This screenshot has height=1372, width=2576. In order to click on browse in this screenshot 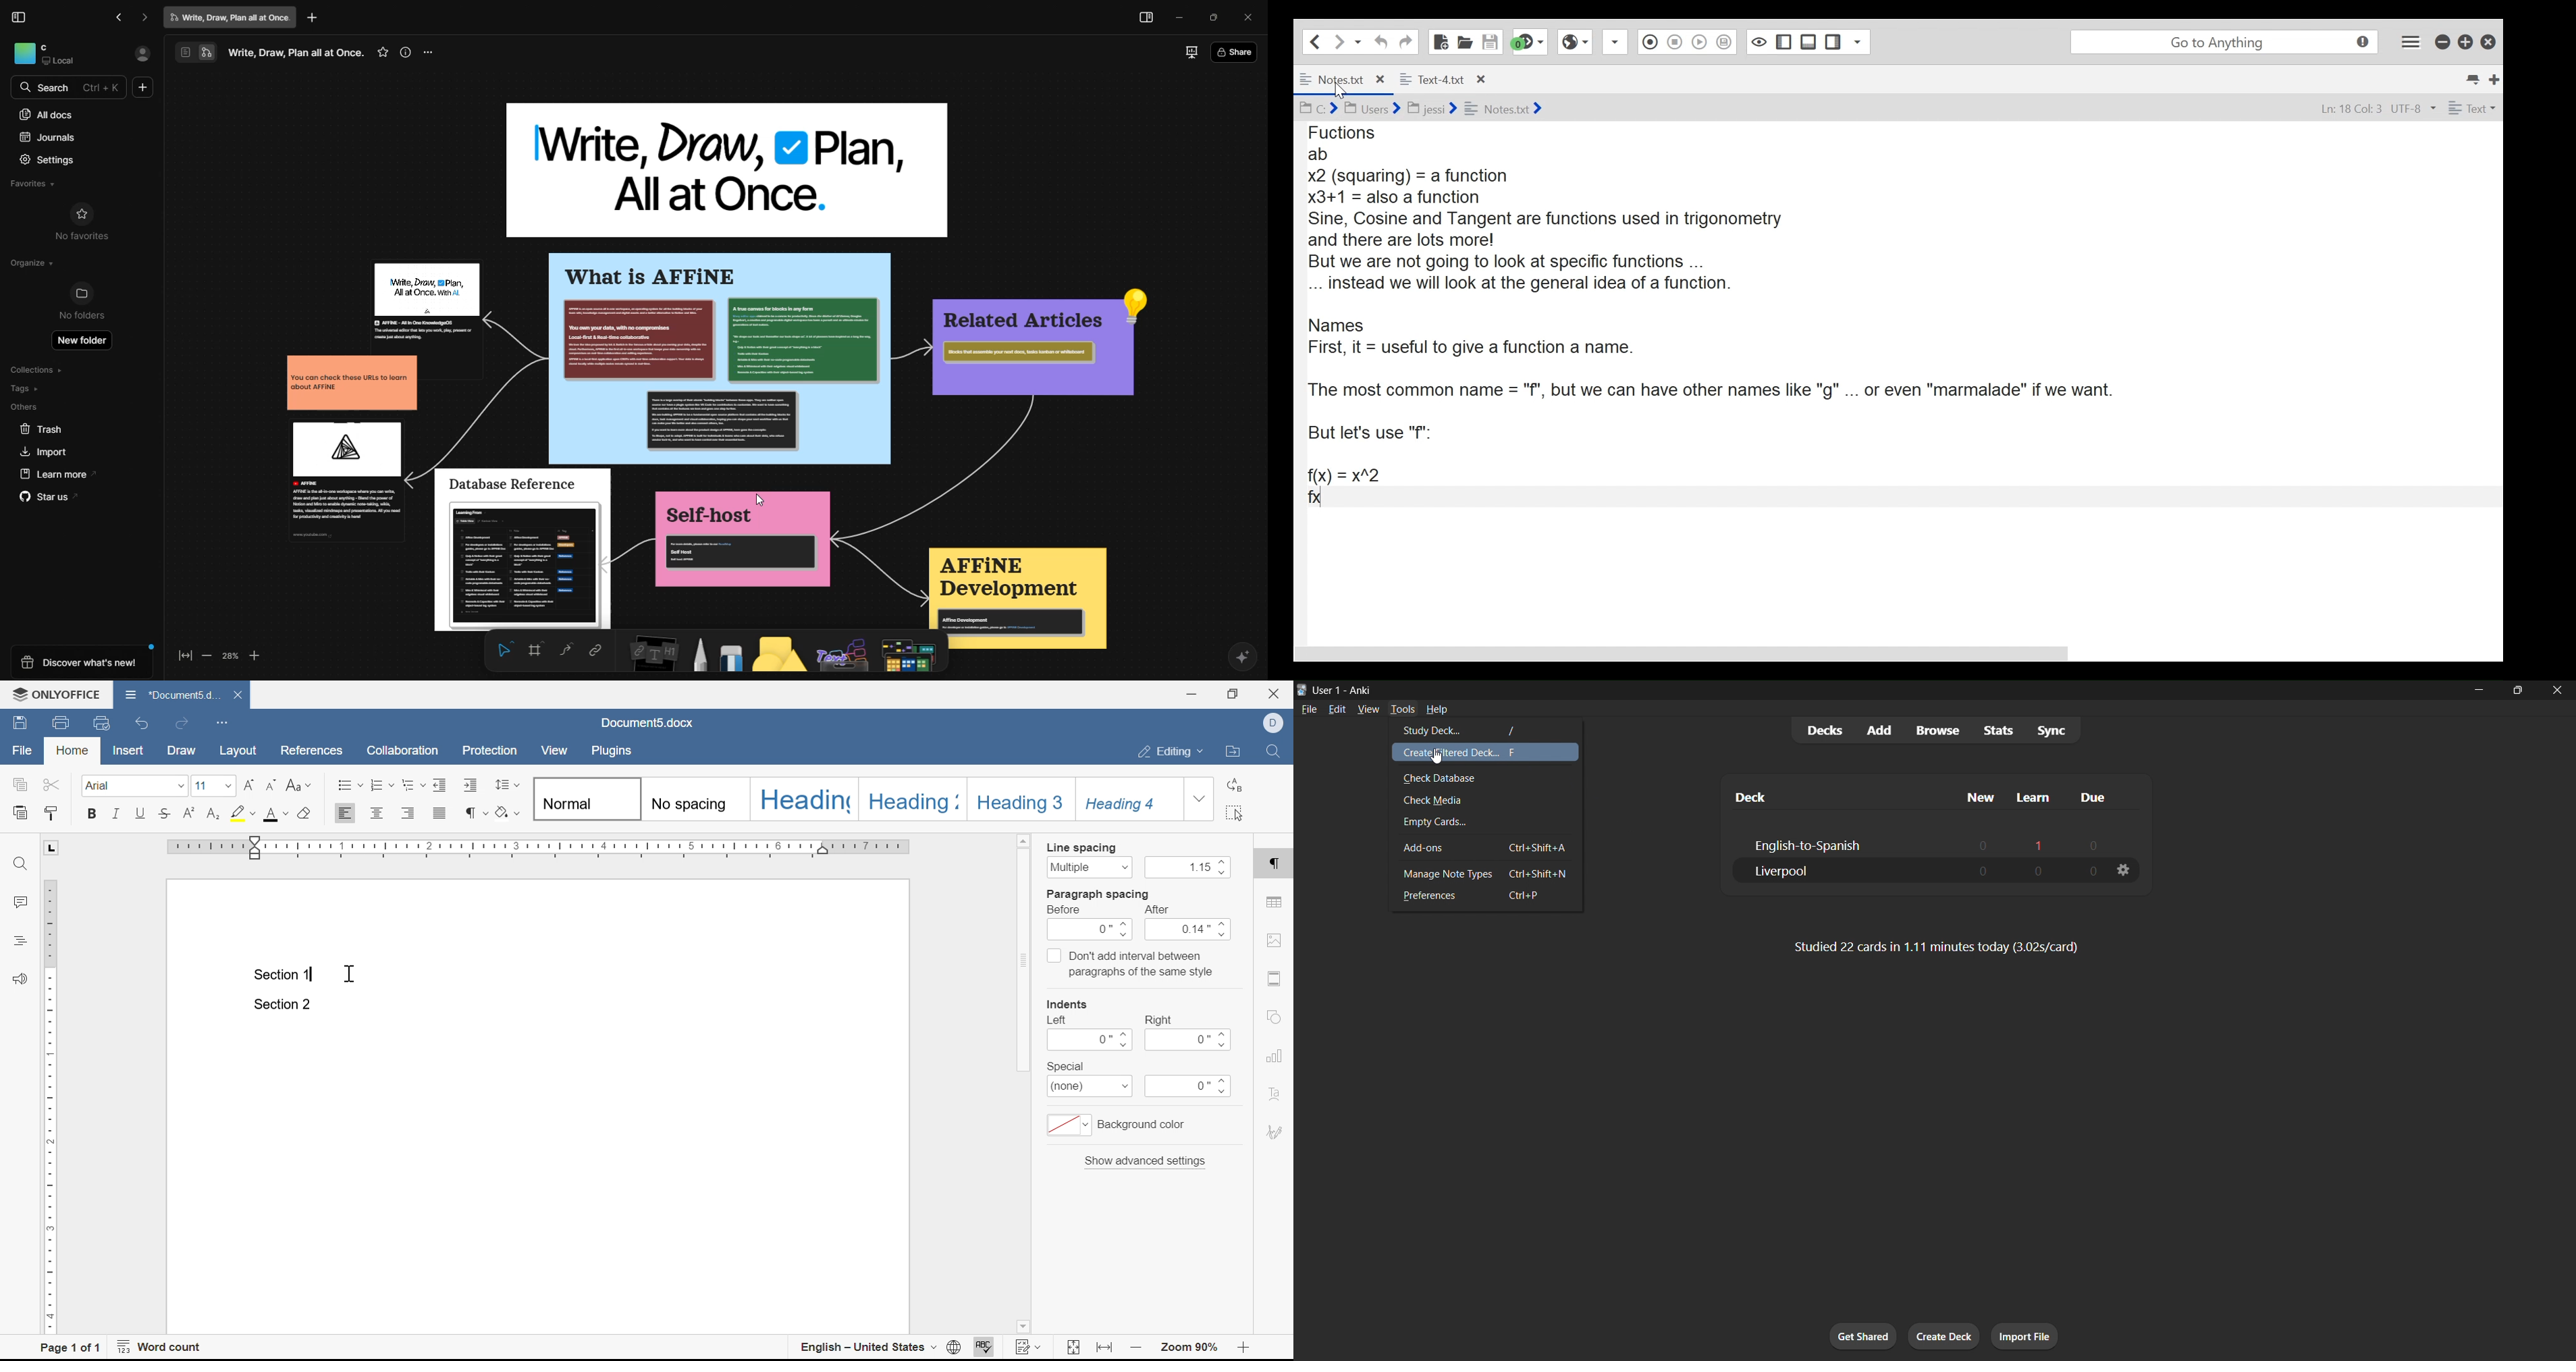, I will do `click(1931, 729)`.